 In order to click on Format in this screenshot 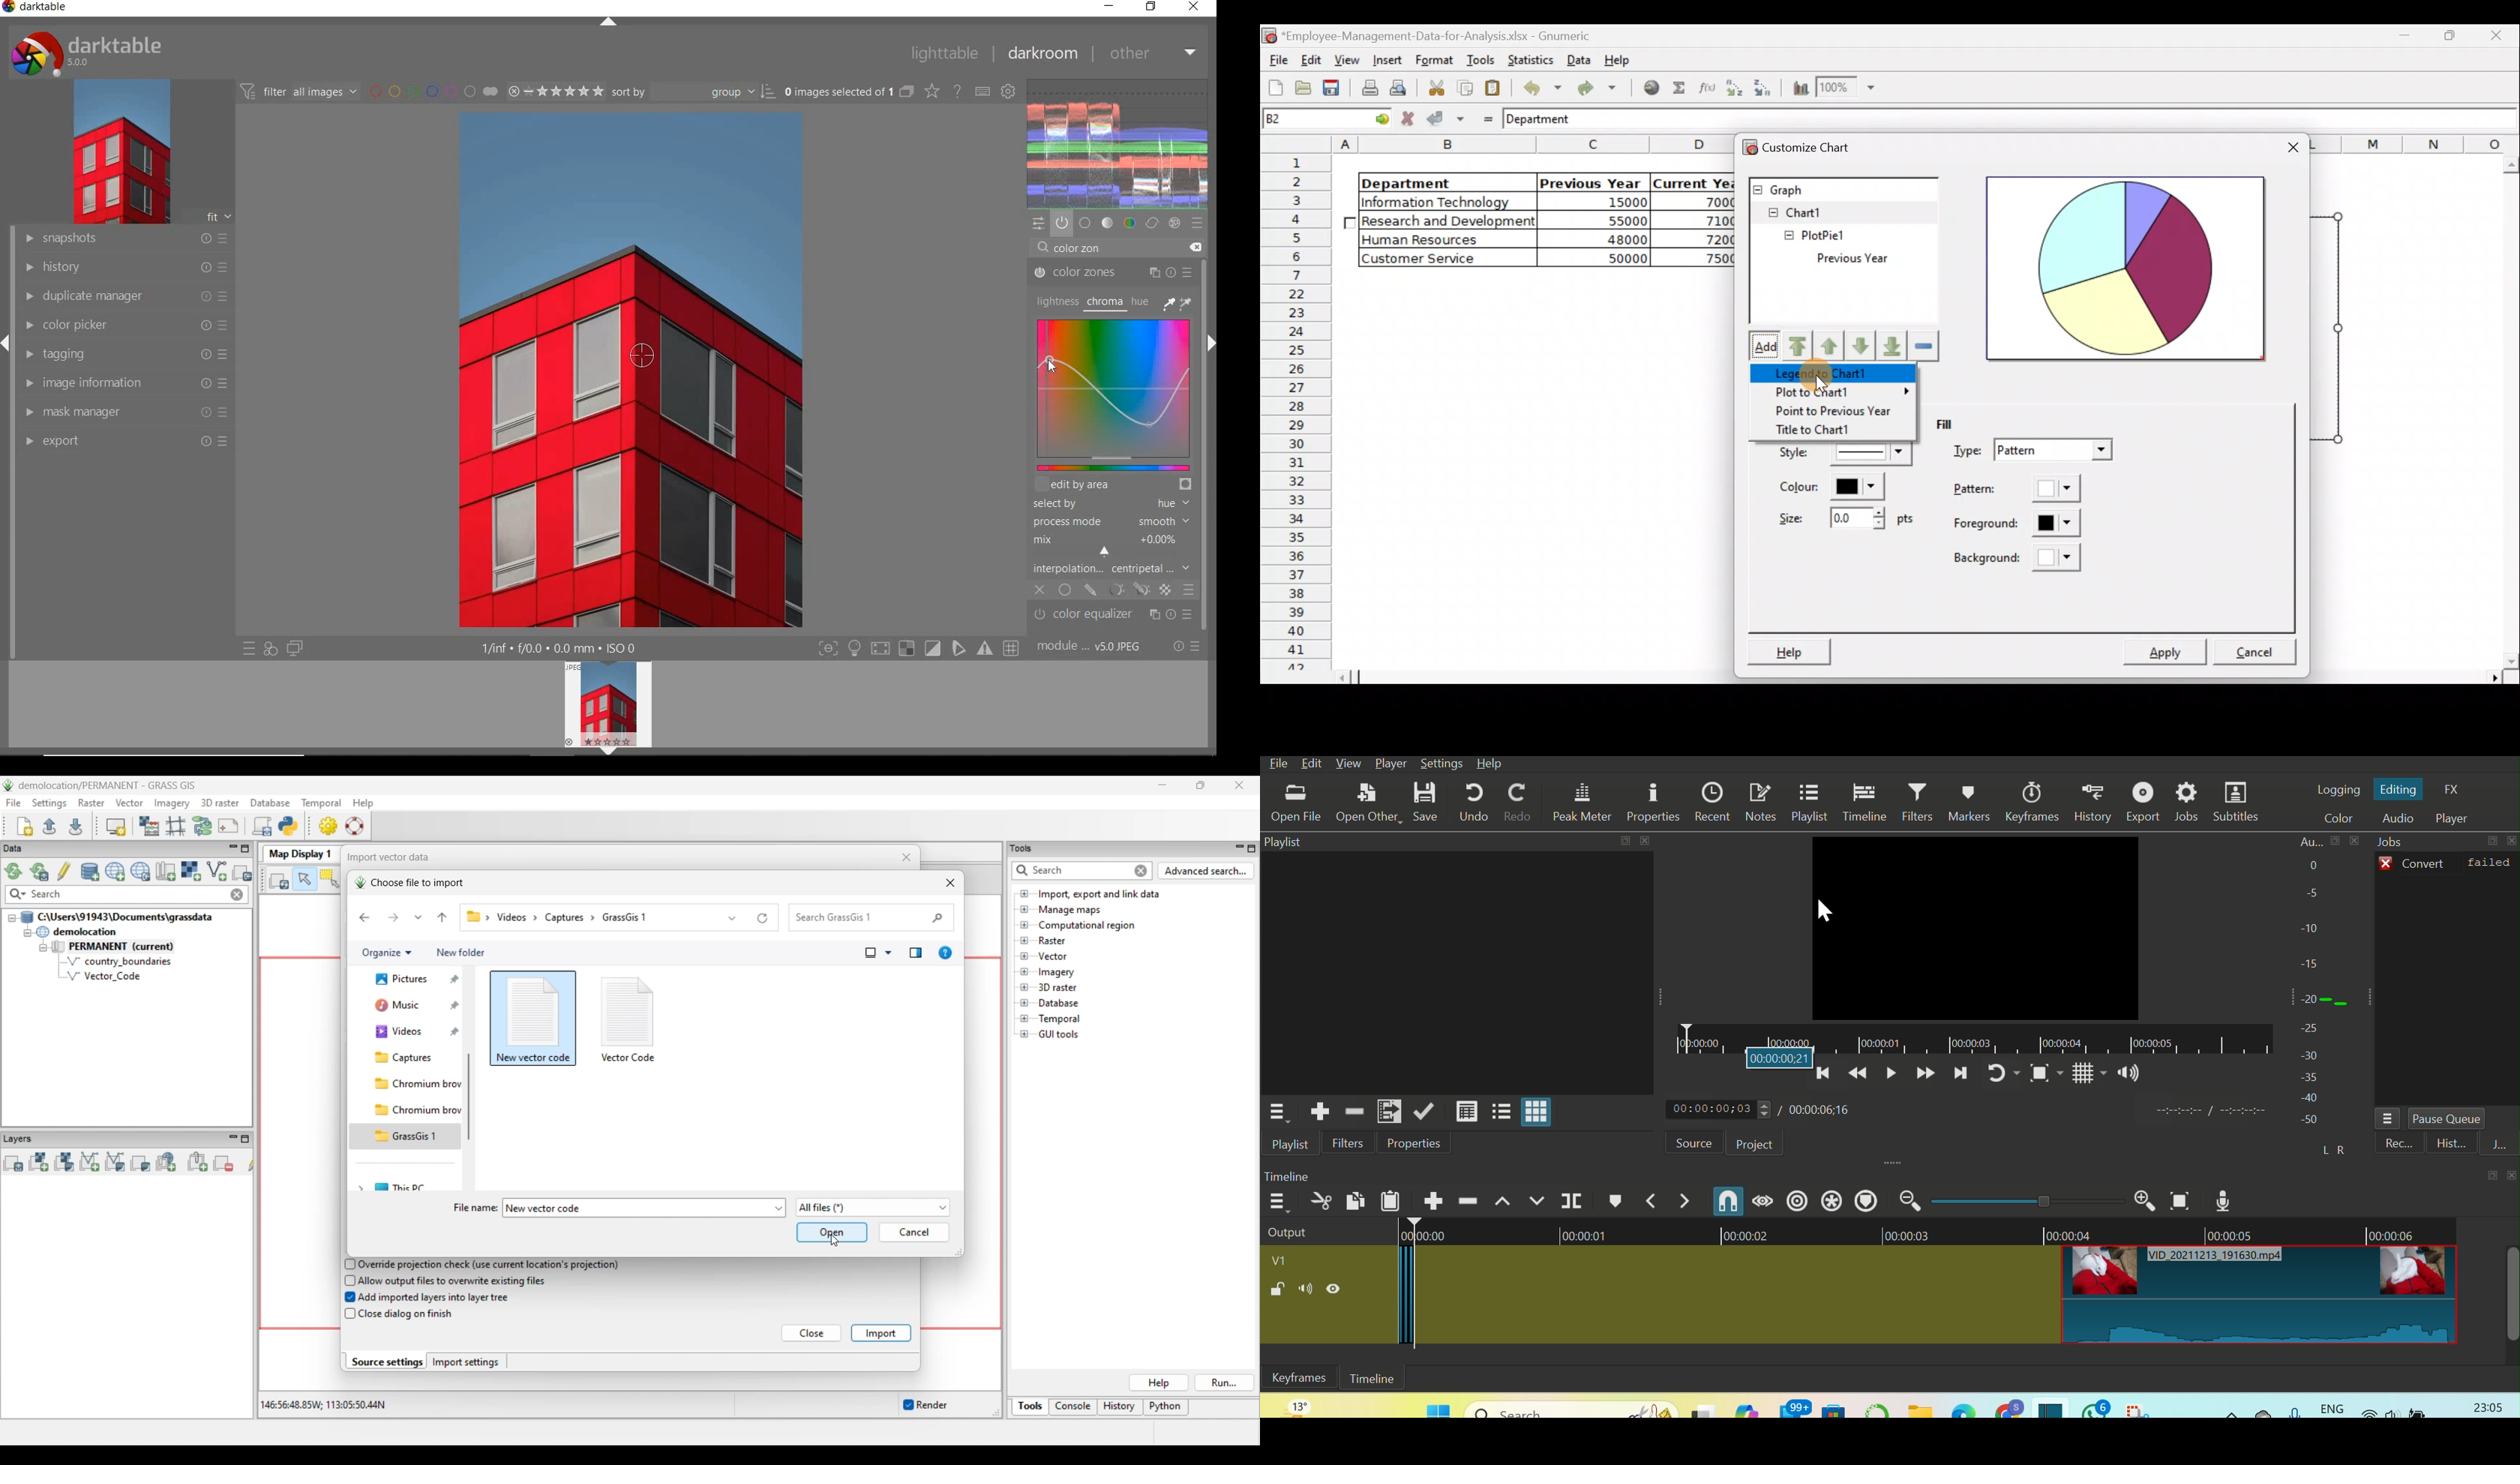, I will do `click(1432, 60)`.